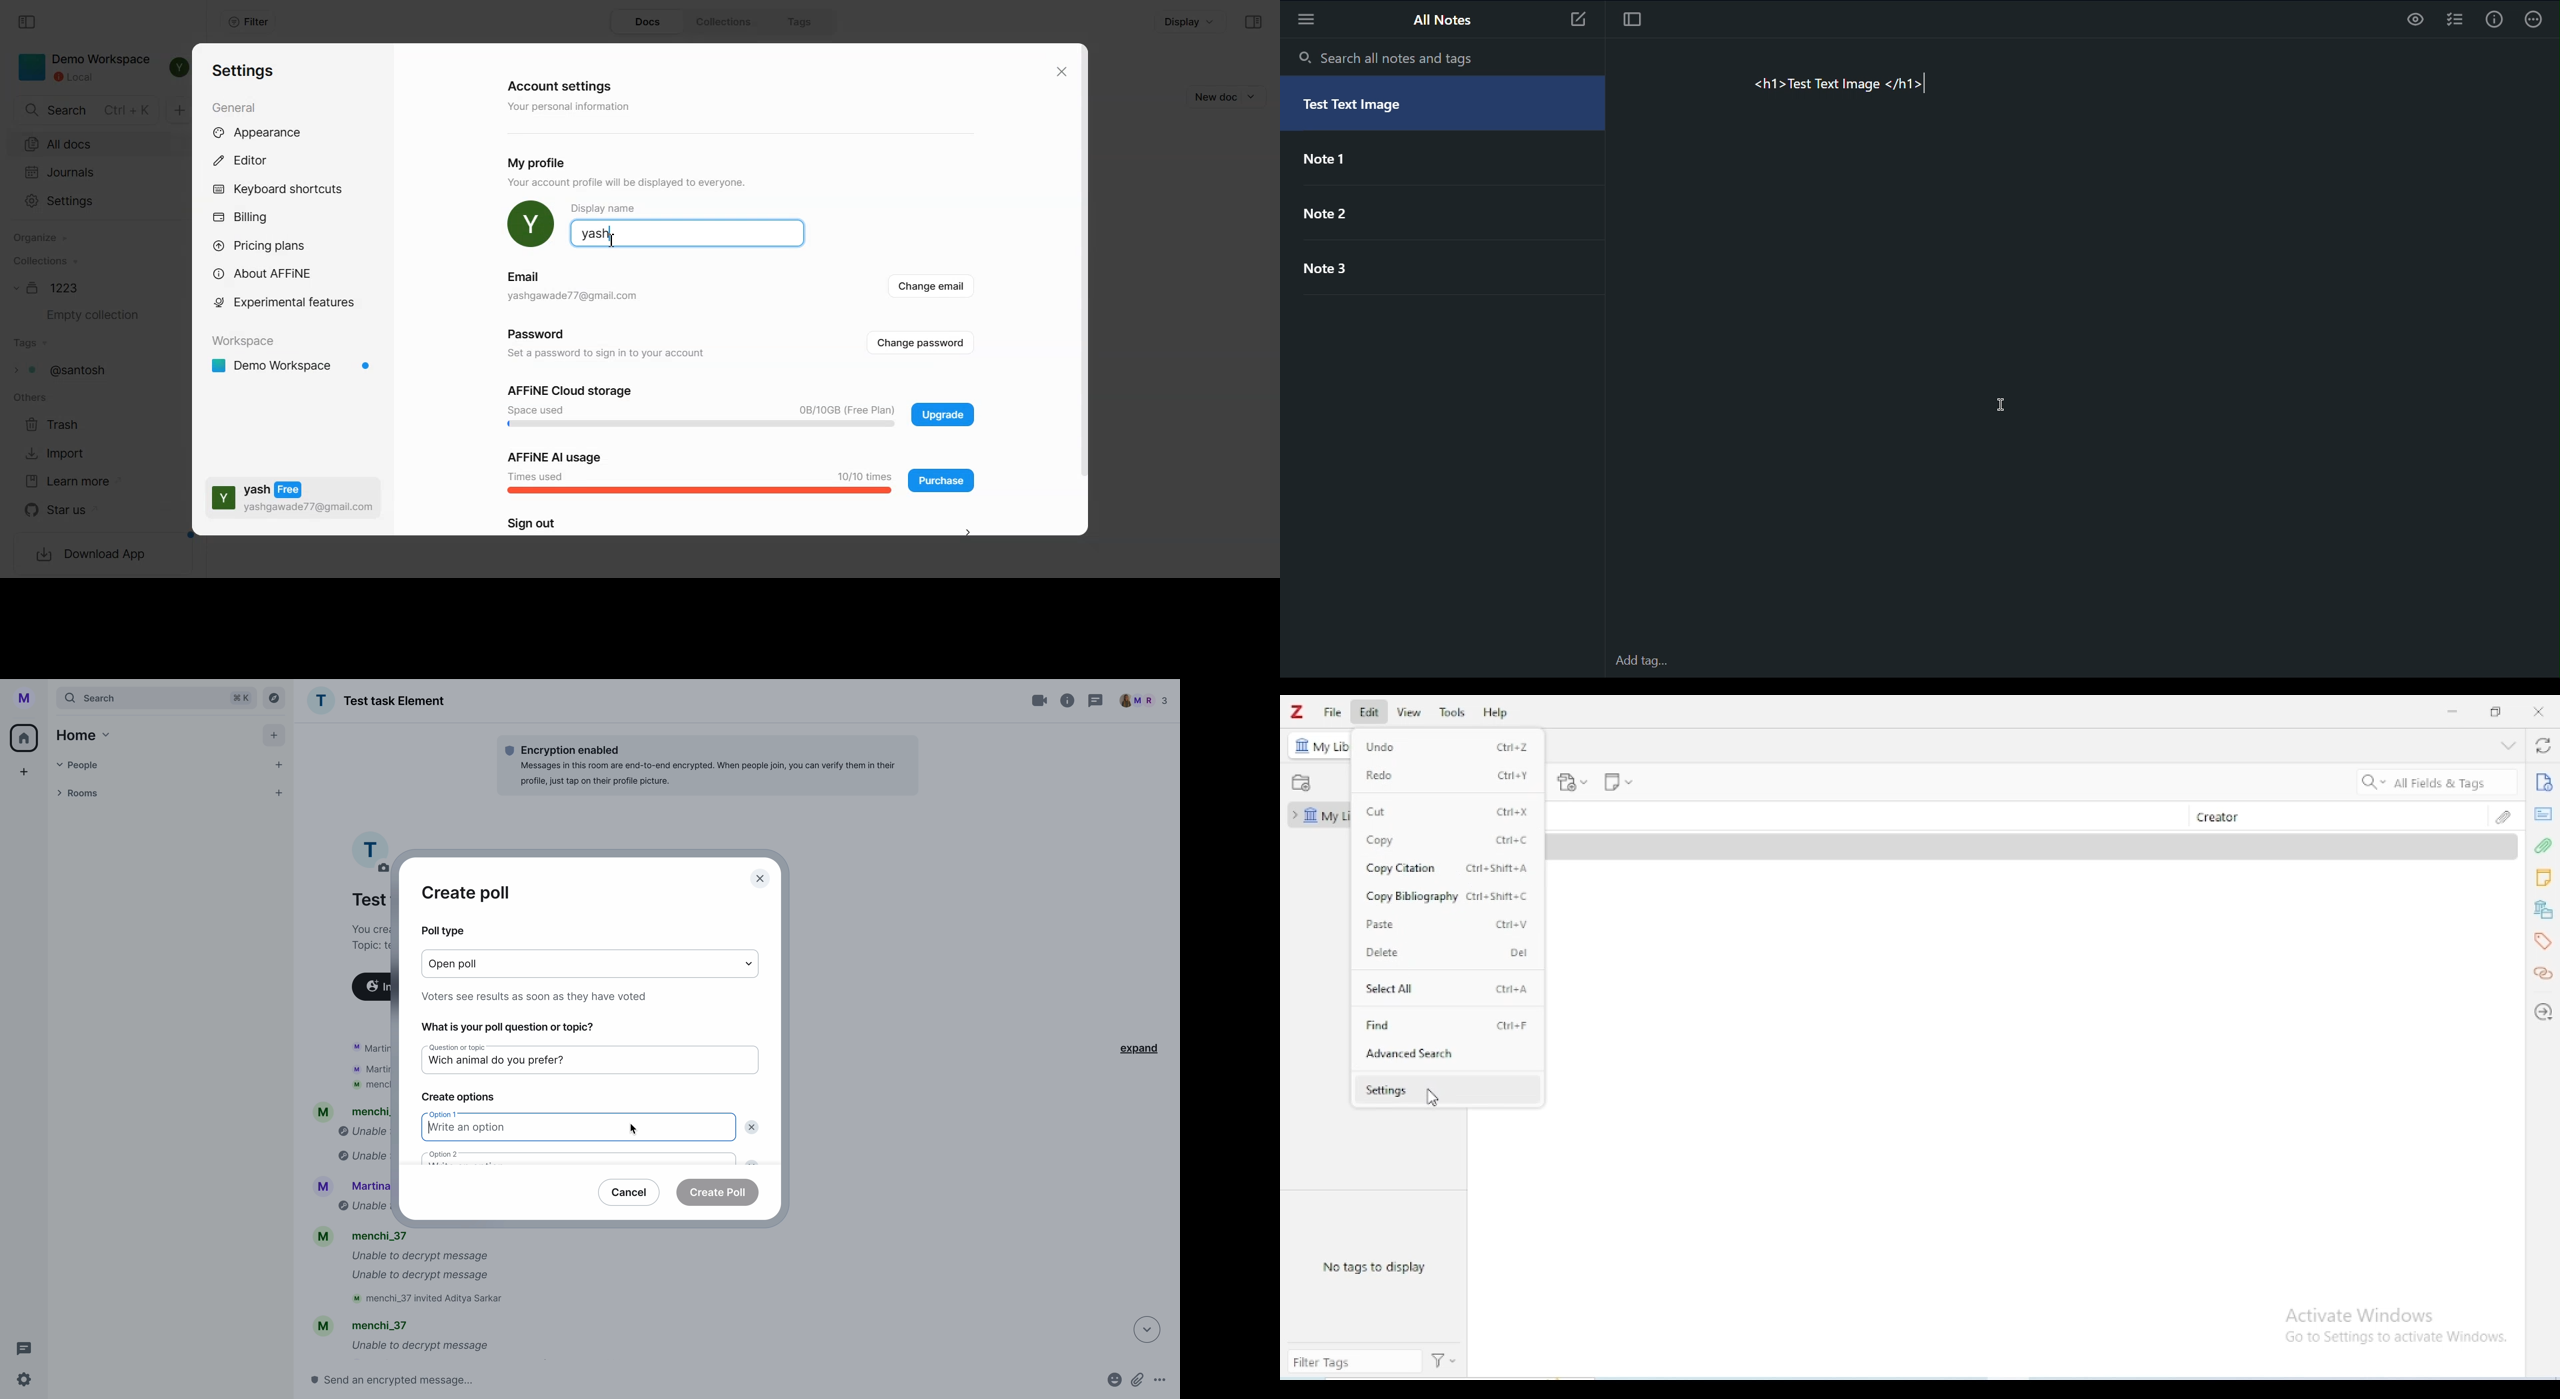  I want to click on home, so click(25, 737).